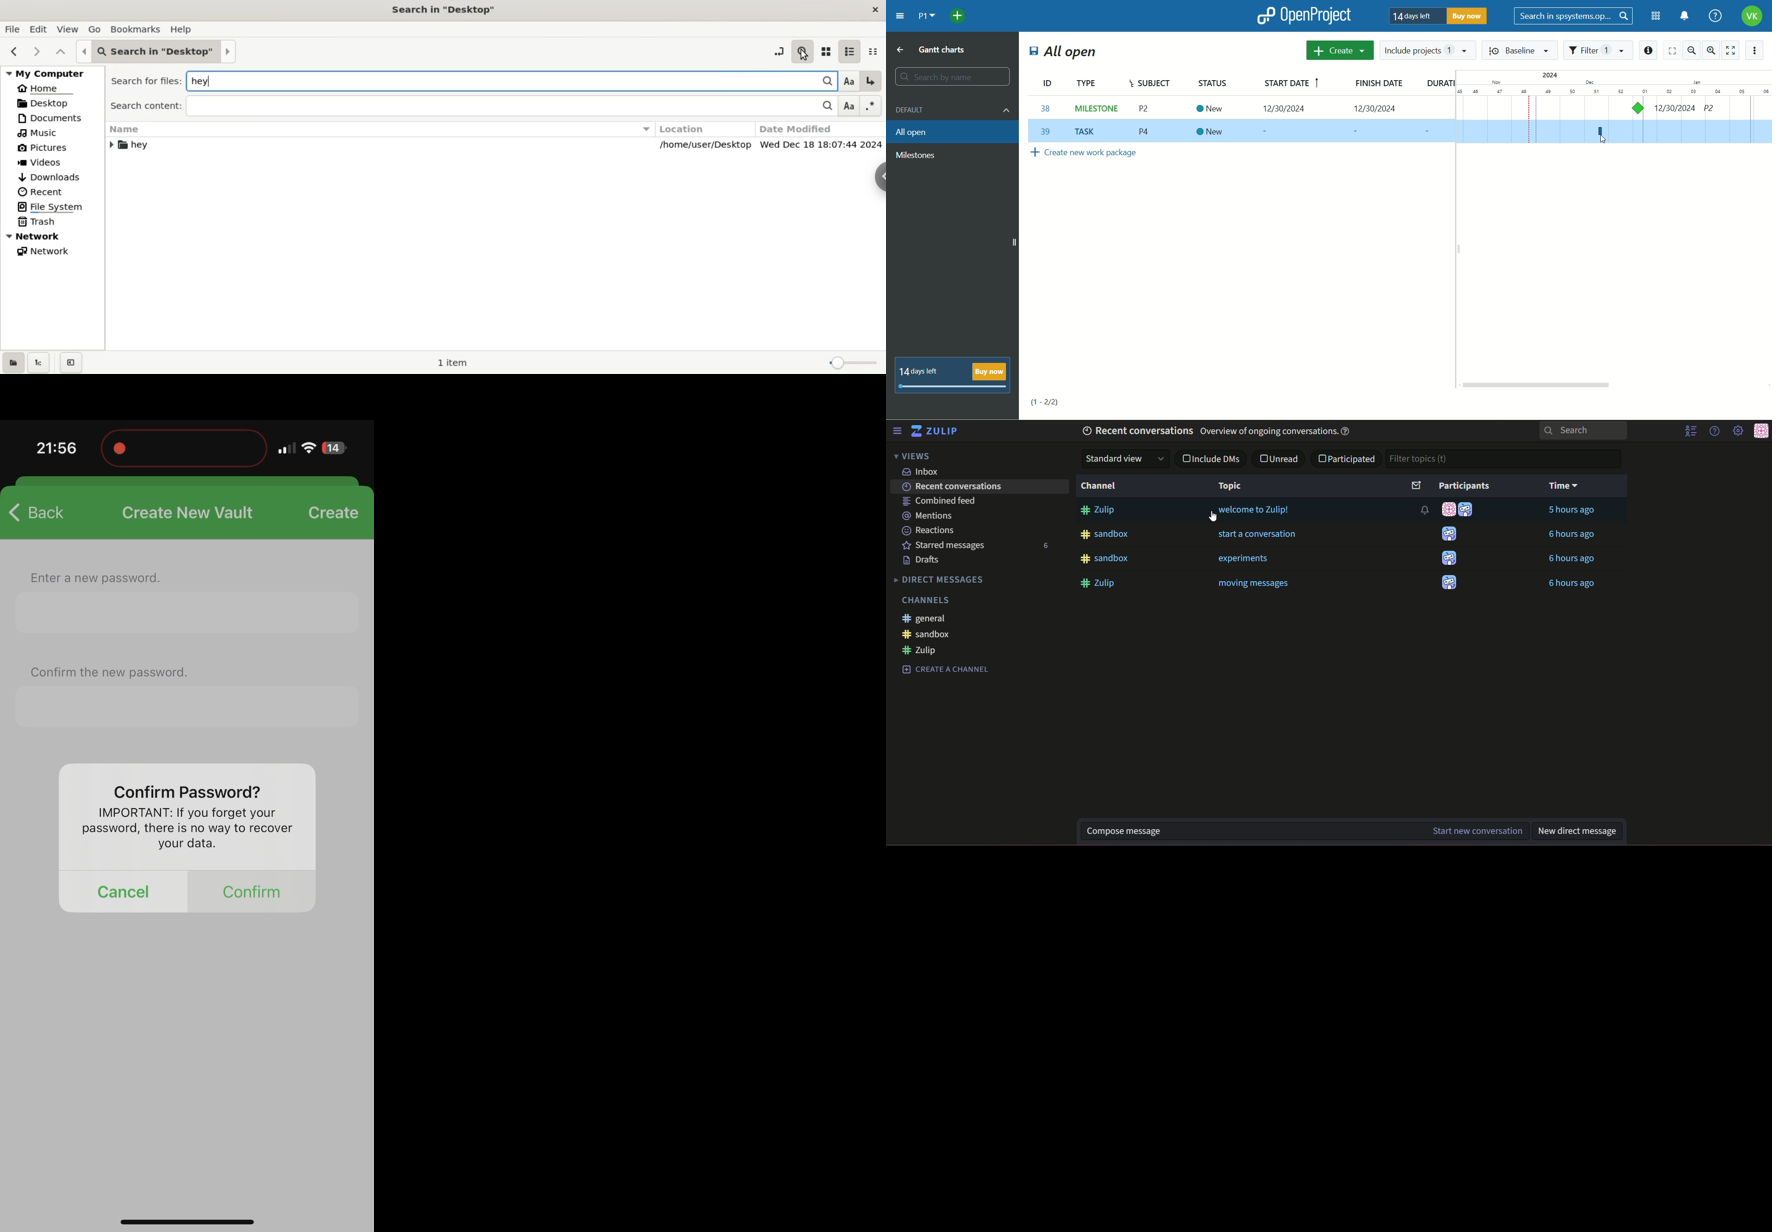 Image resolution: width=1792 pixels, height=1232 pixels. What do you see at coordinates (1599, 132) in the screenshot?
I see `event added` at bounding box center [1599, 132].